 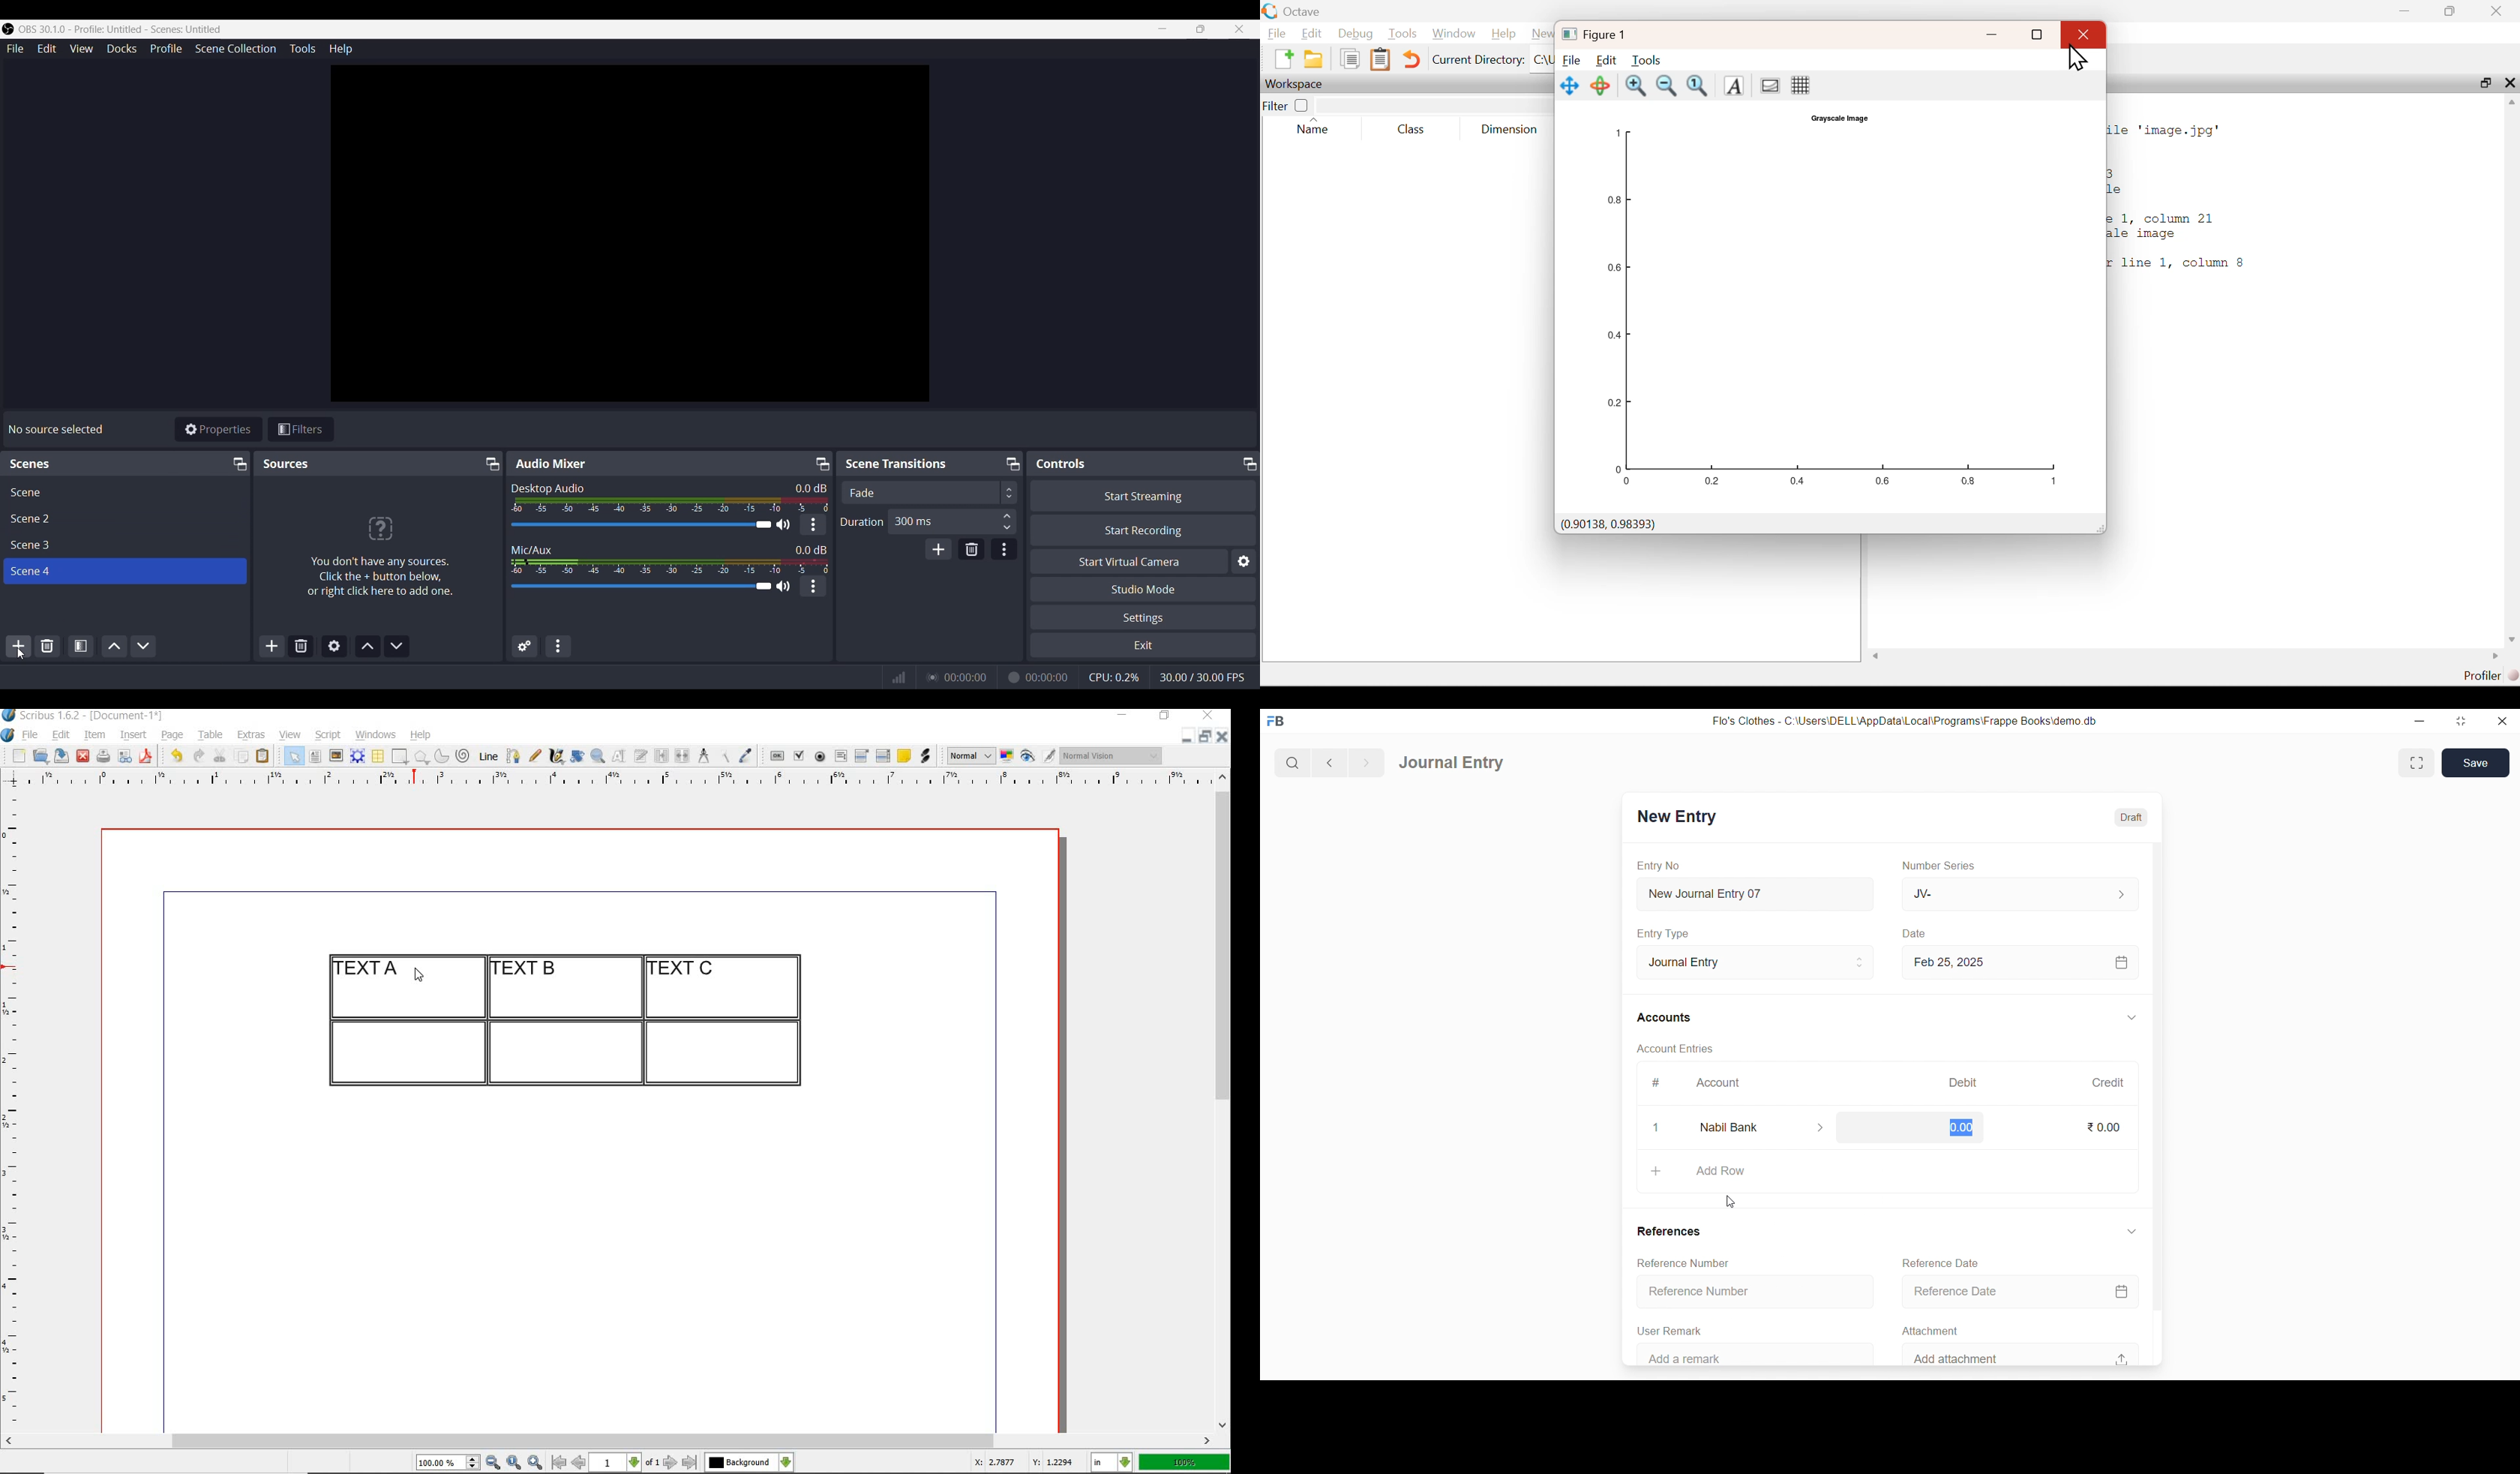 What do you see at coordinates (820, 463) in the screenshot?
I see `Minimize` at bounding box center [820, 463].